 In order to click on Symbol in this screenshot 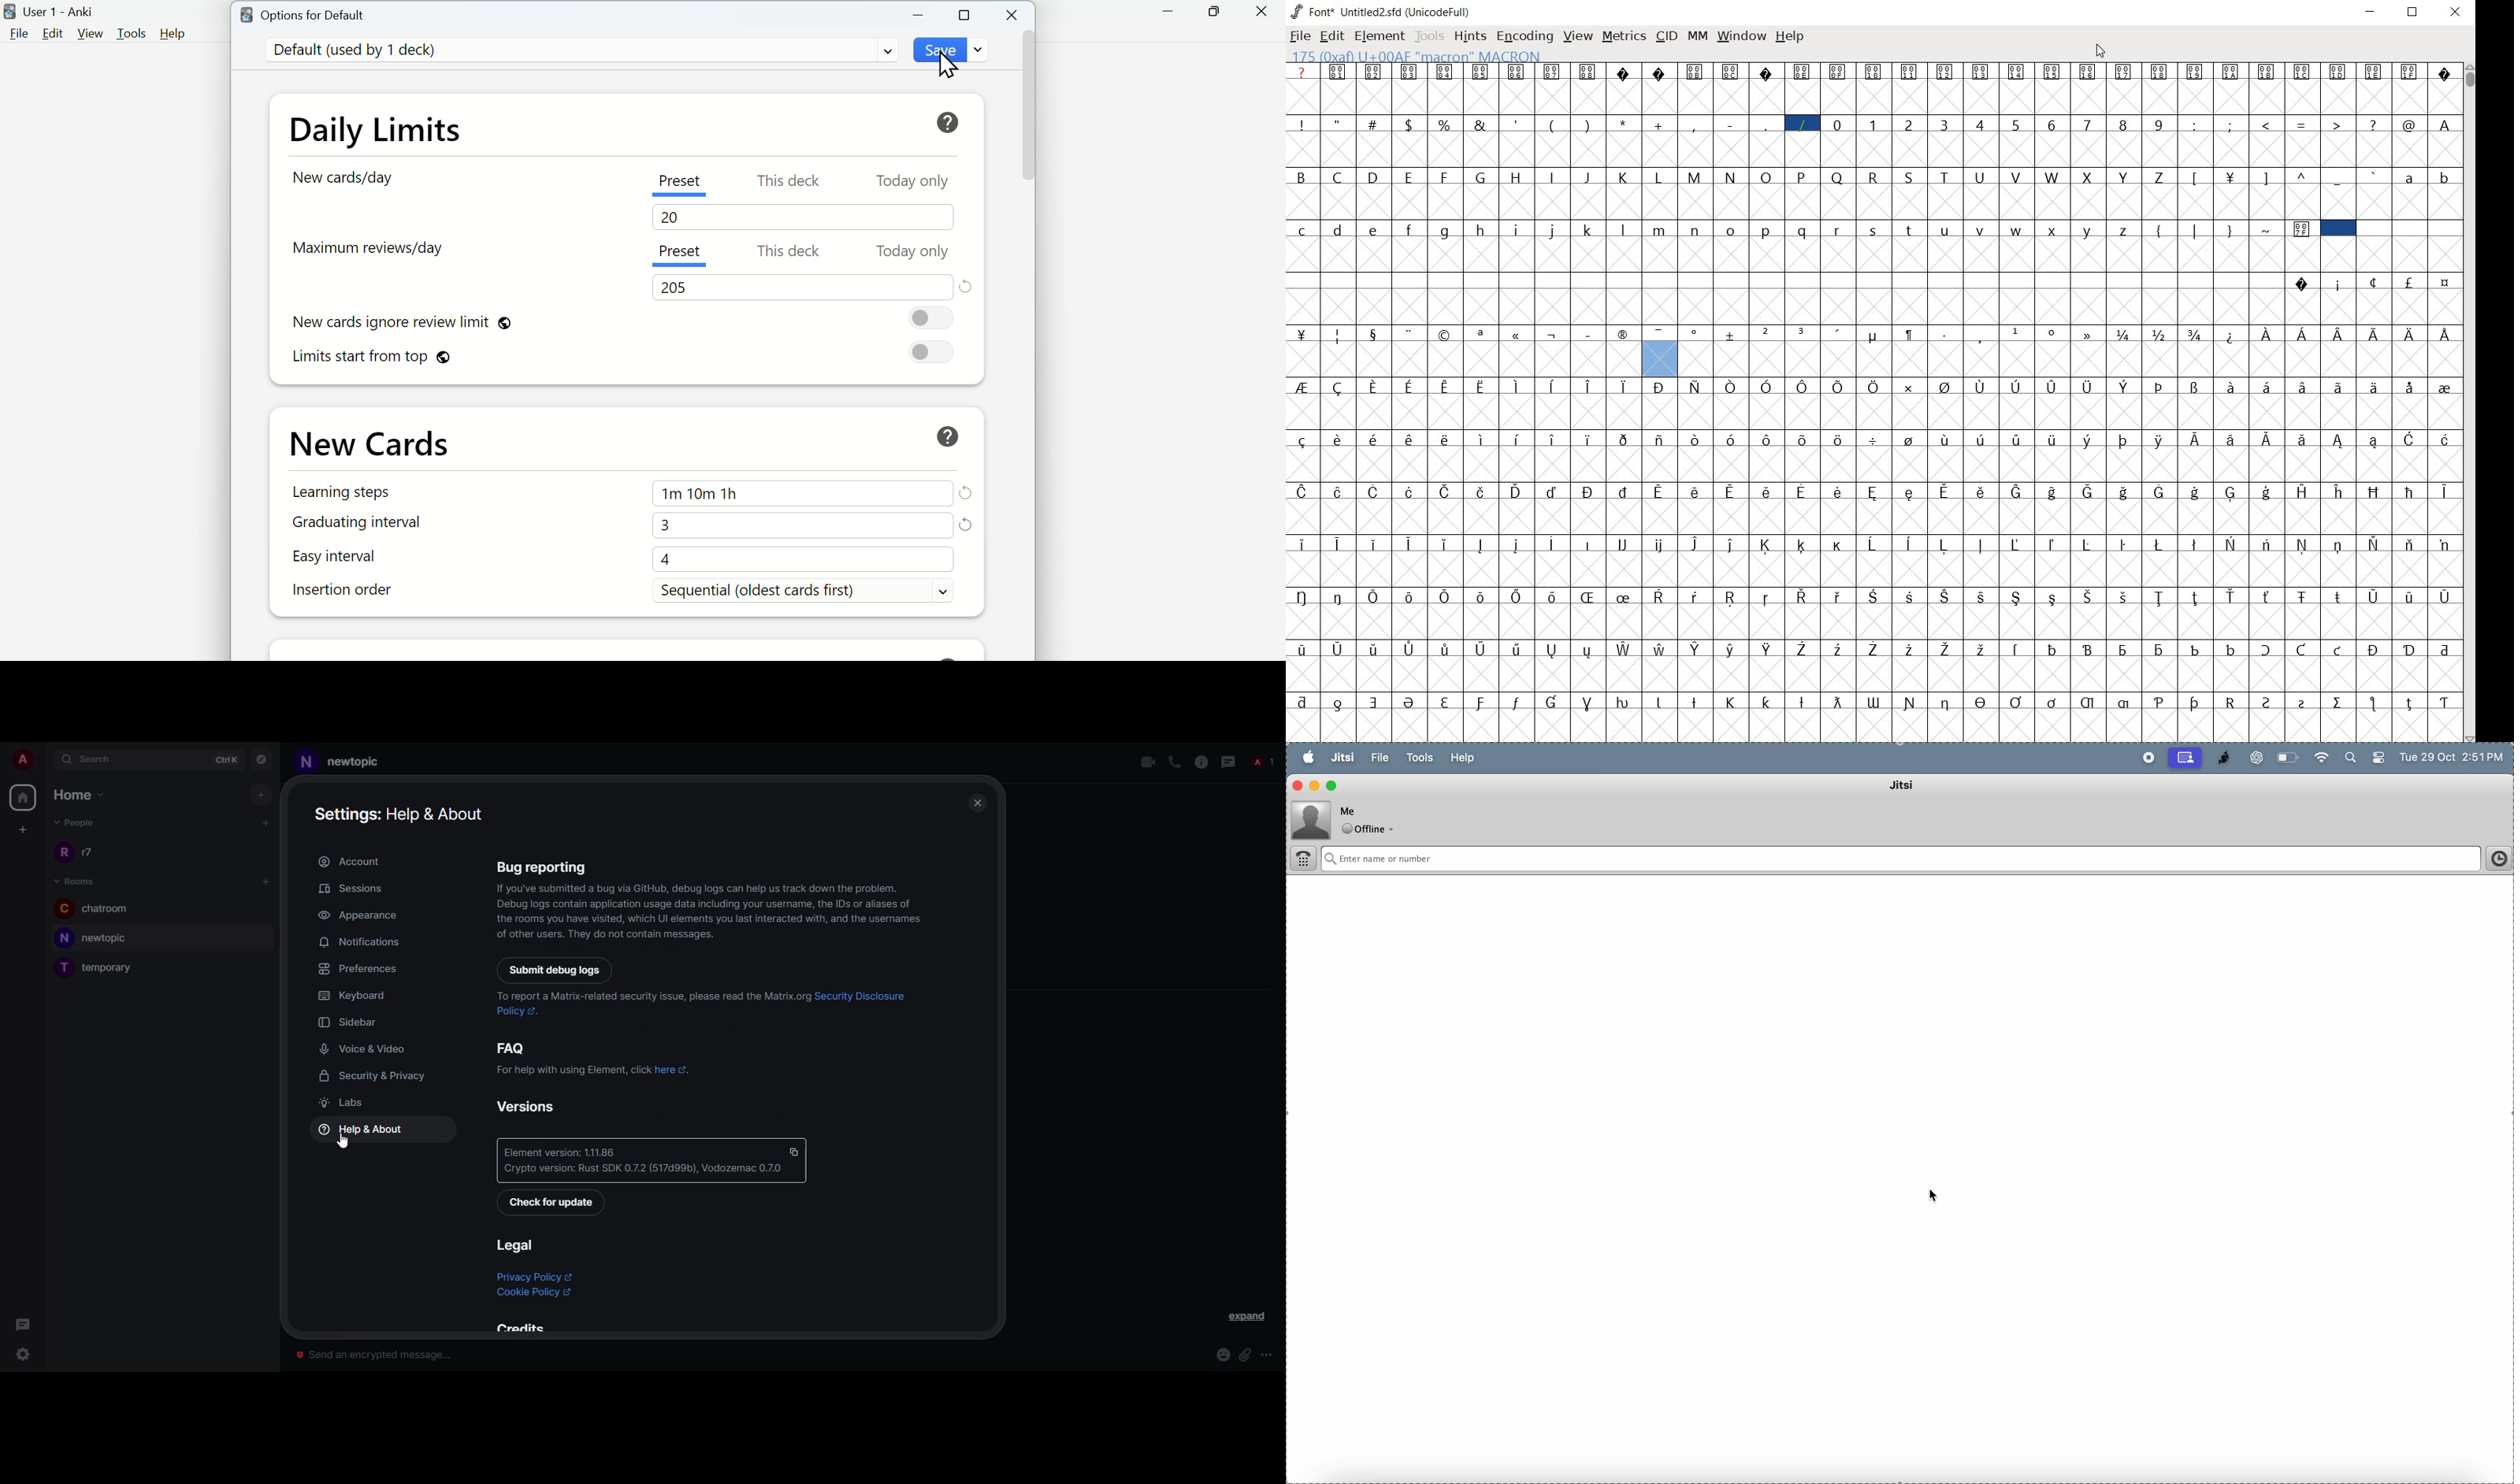, I will do `click(1448, 701)`.